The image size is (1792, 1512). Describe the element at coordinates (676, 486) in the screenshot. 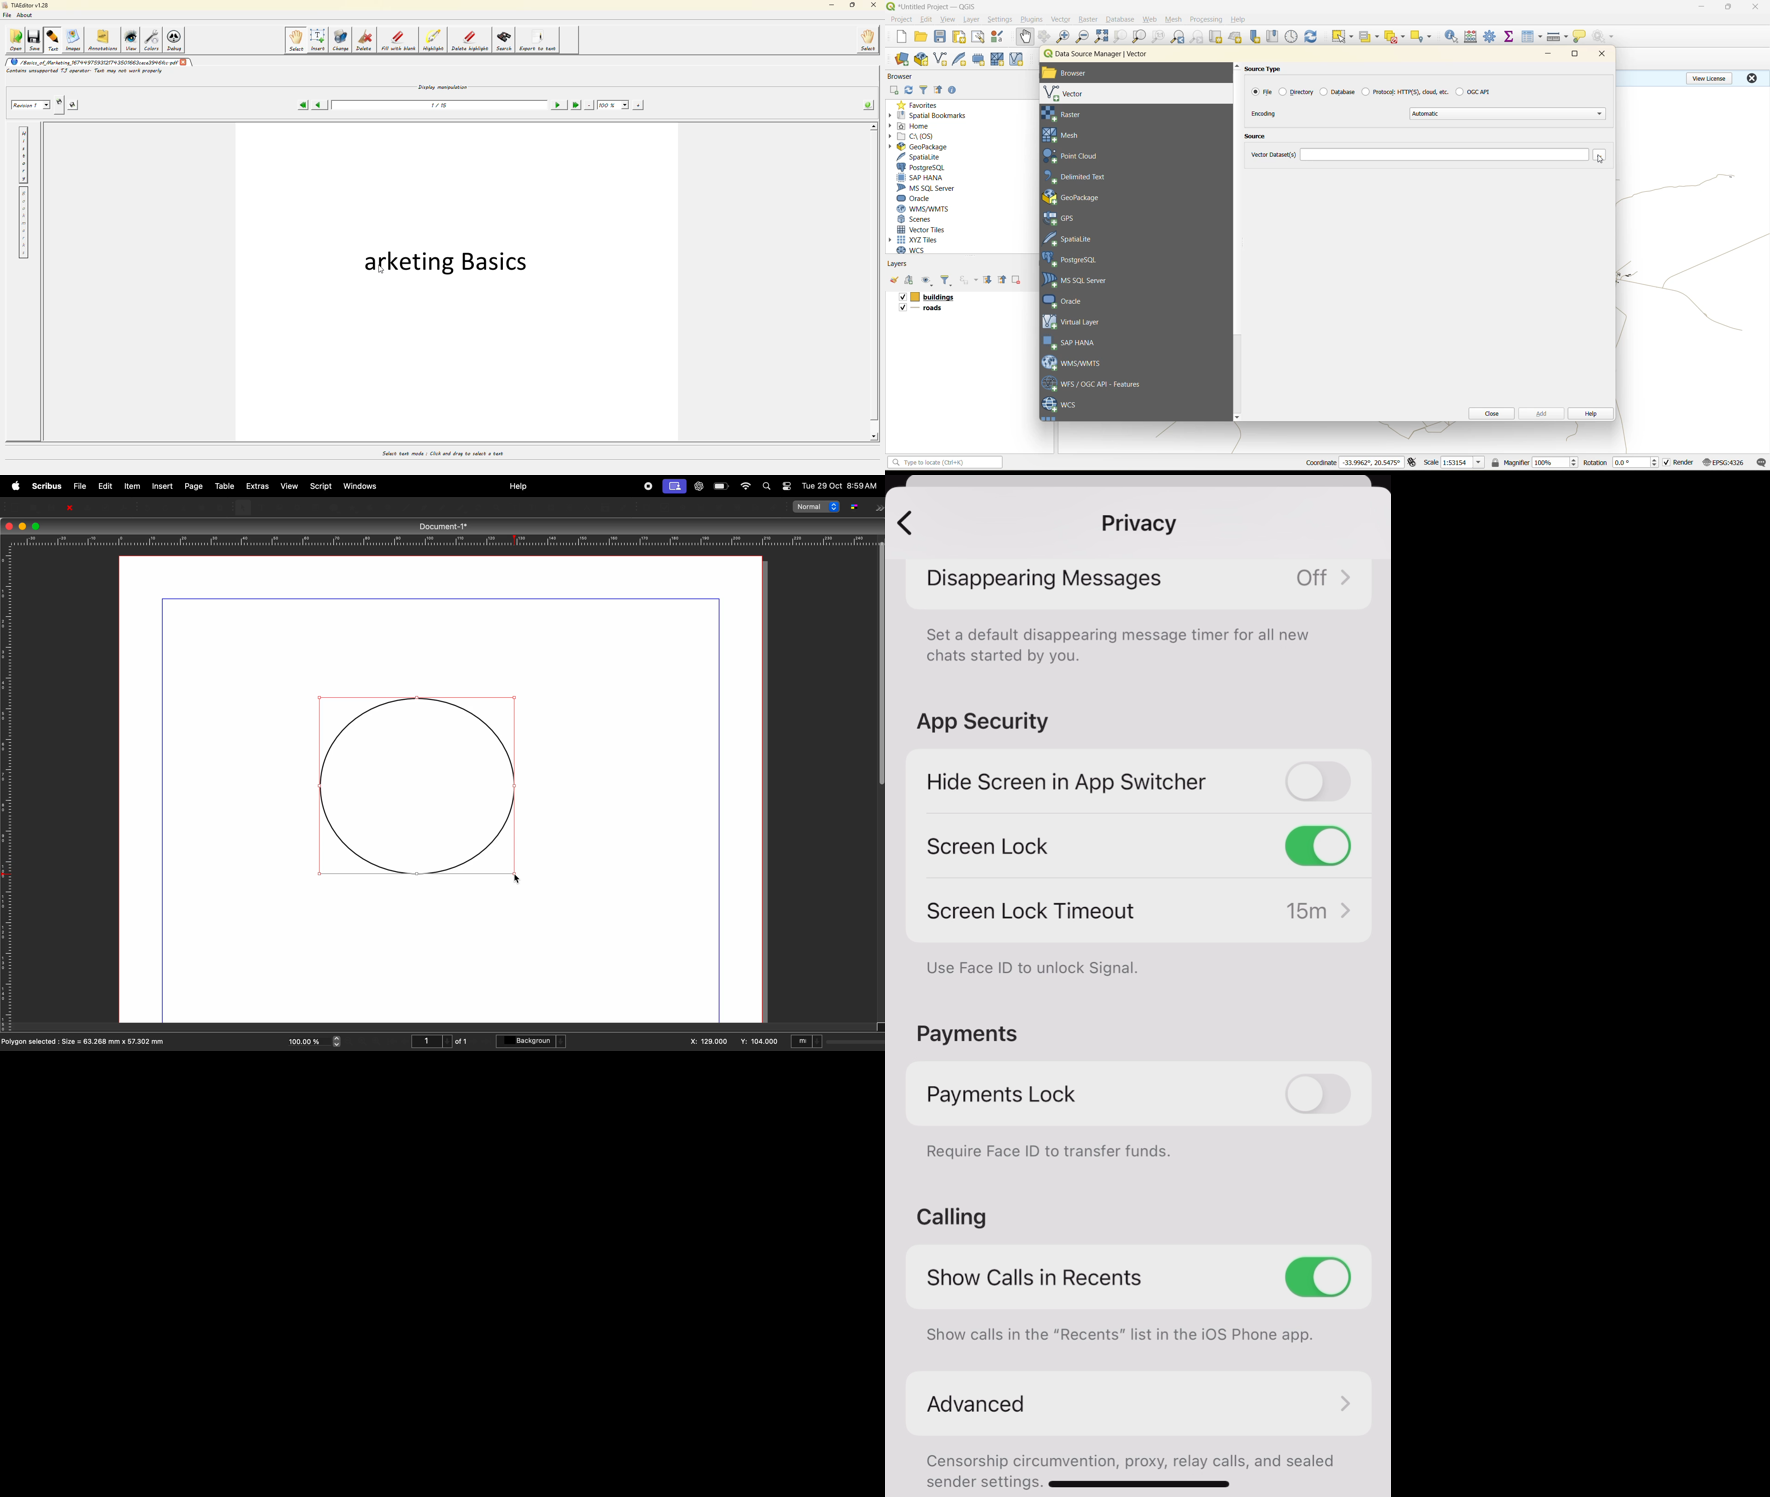

I see `cast` at that location.